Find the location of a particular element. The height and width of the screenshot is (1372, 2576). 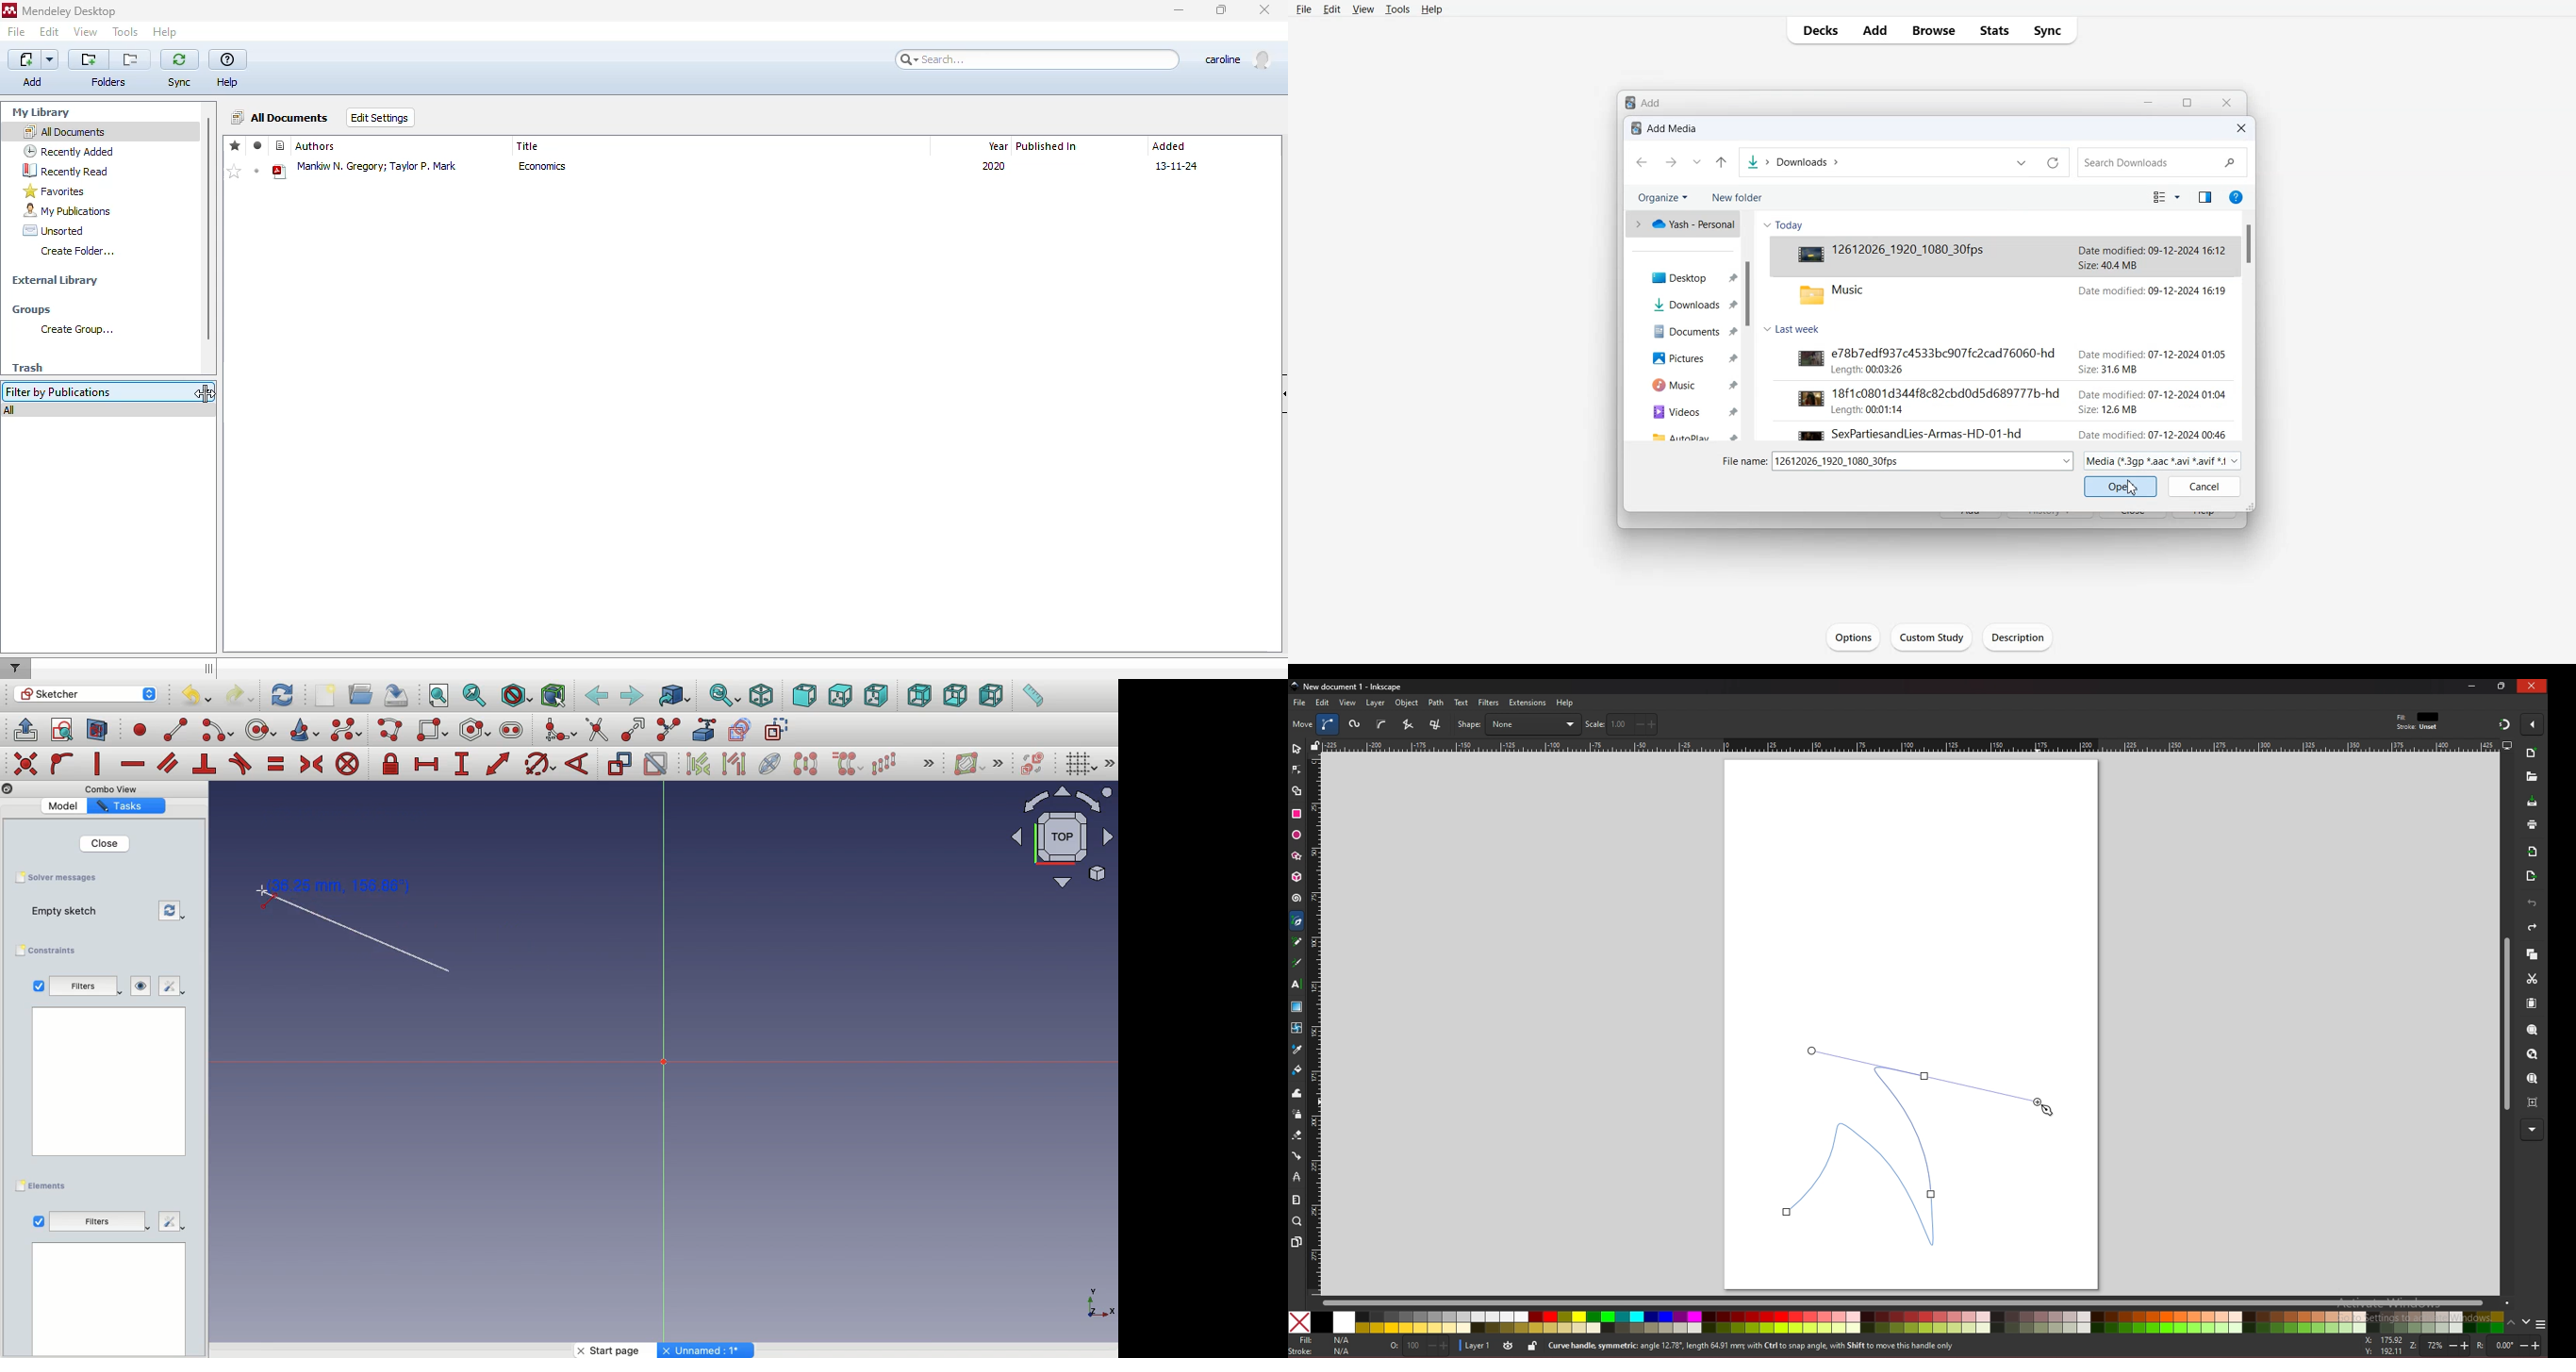

New is located at coordinates (327, 695).